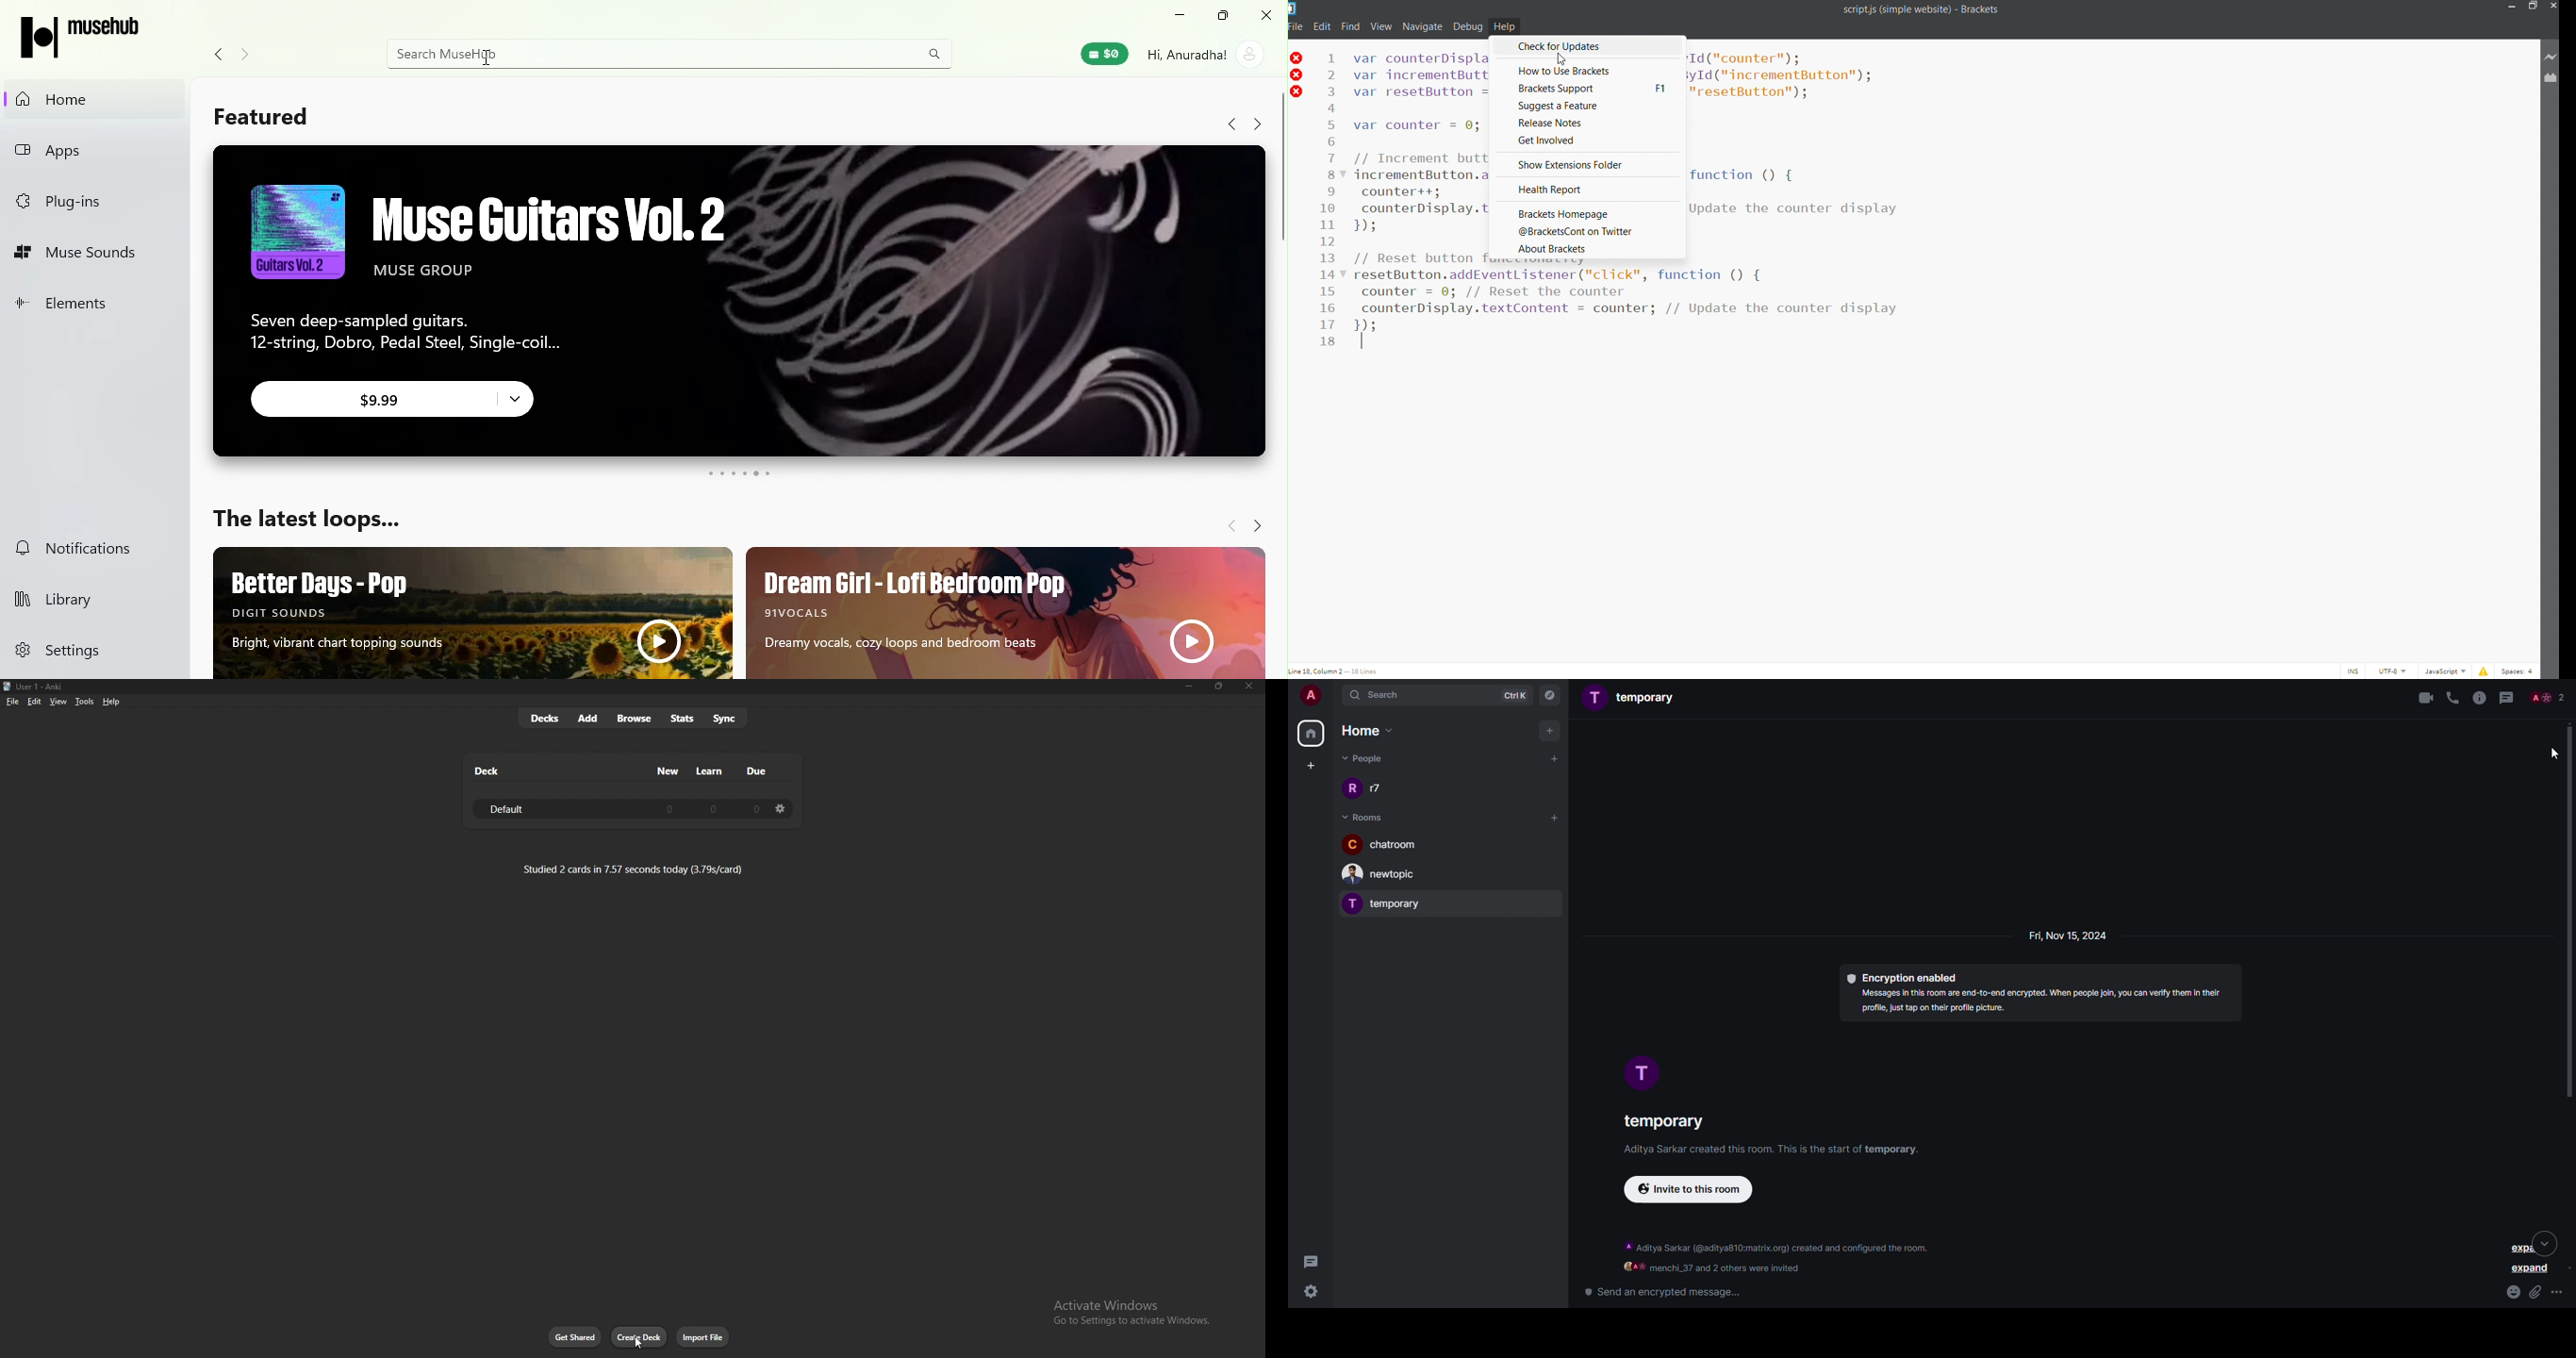 Image resolution: width=2576 pixels, height=1372 pixels. What do you see at coordinates (1504, 26) in the screenshot?
I see `help` at bounding box center [1504, 26].